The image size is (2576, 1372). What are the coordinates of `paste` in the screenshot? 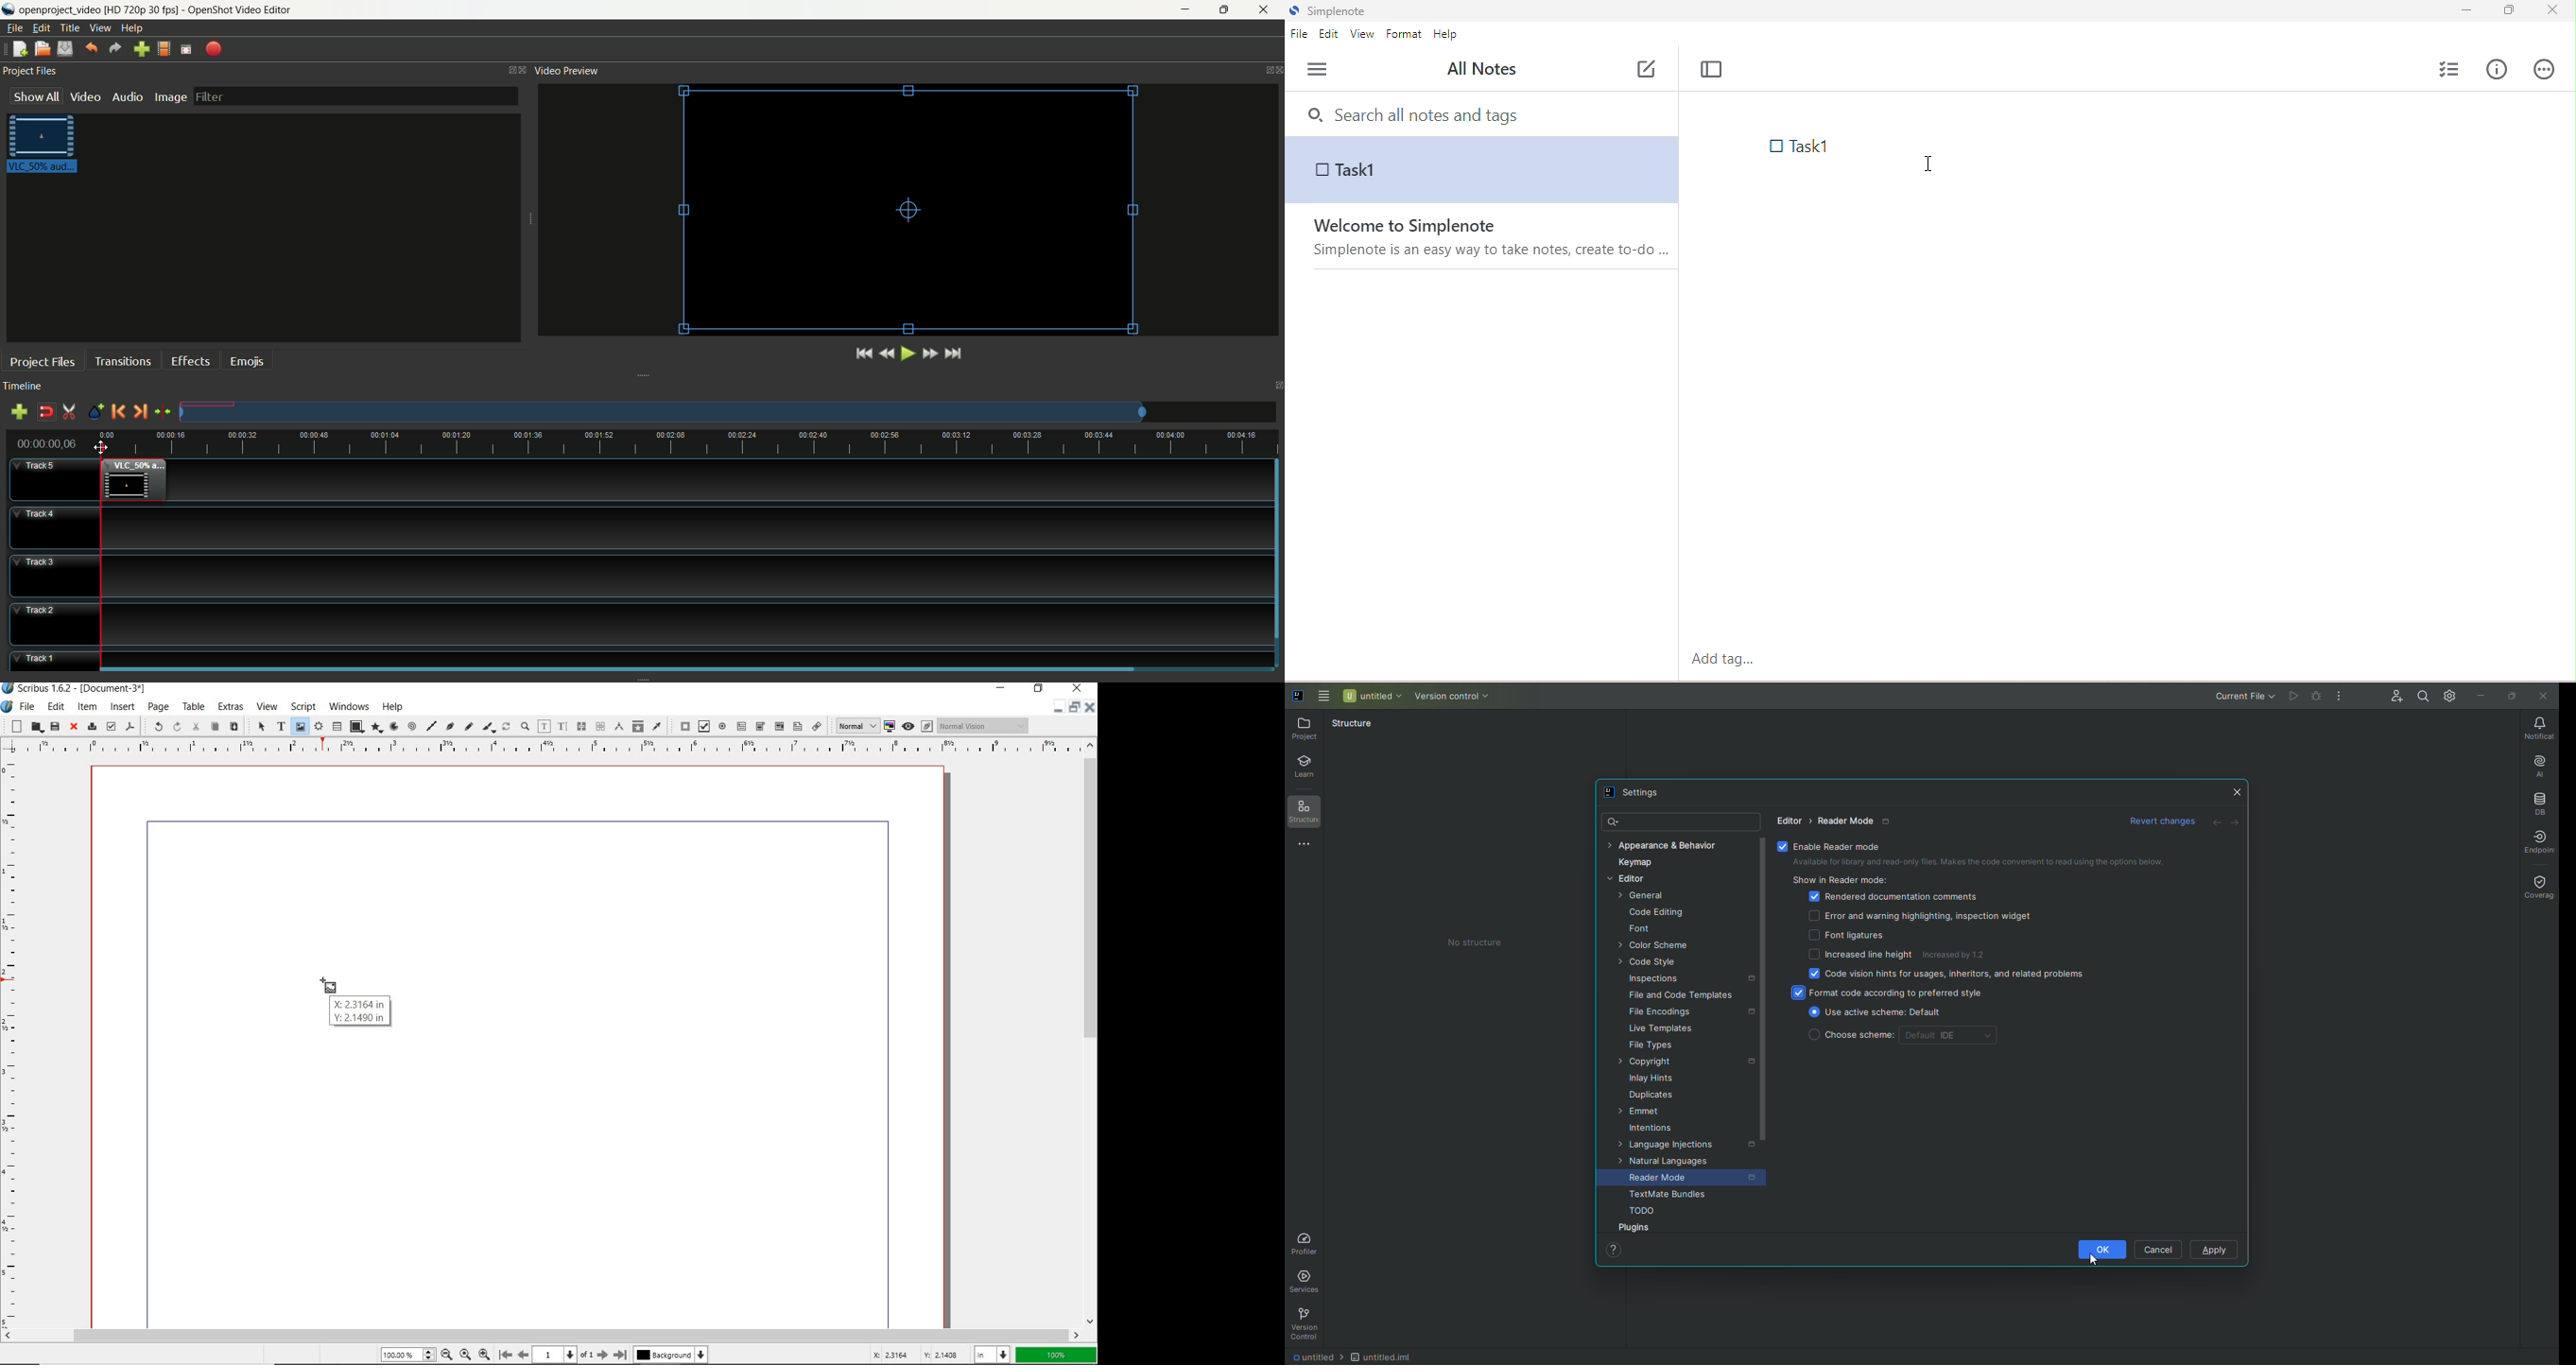 It's located at (235, 727).